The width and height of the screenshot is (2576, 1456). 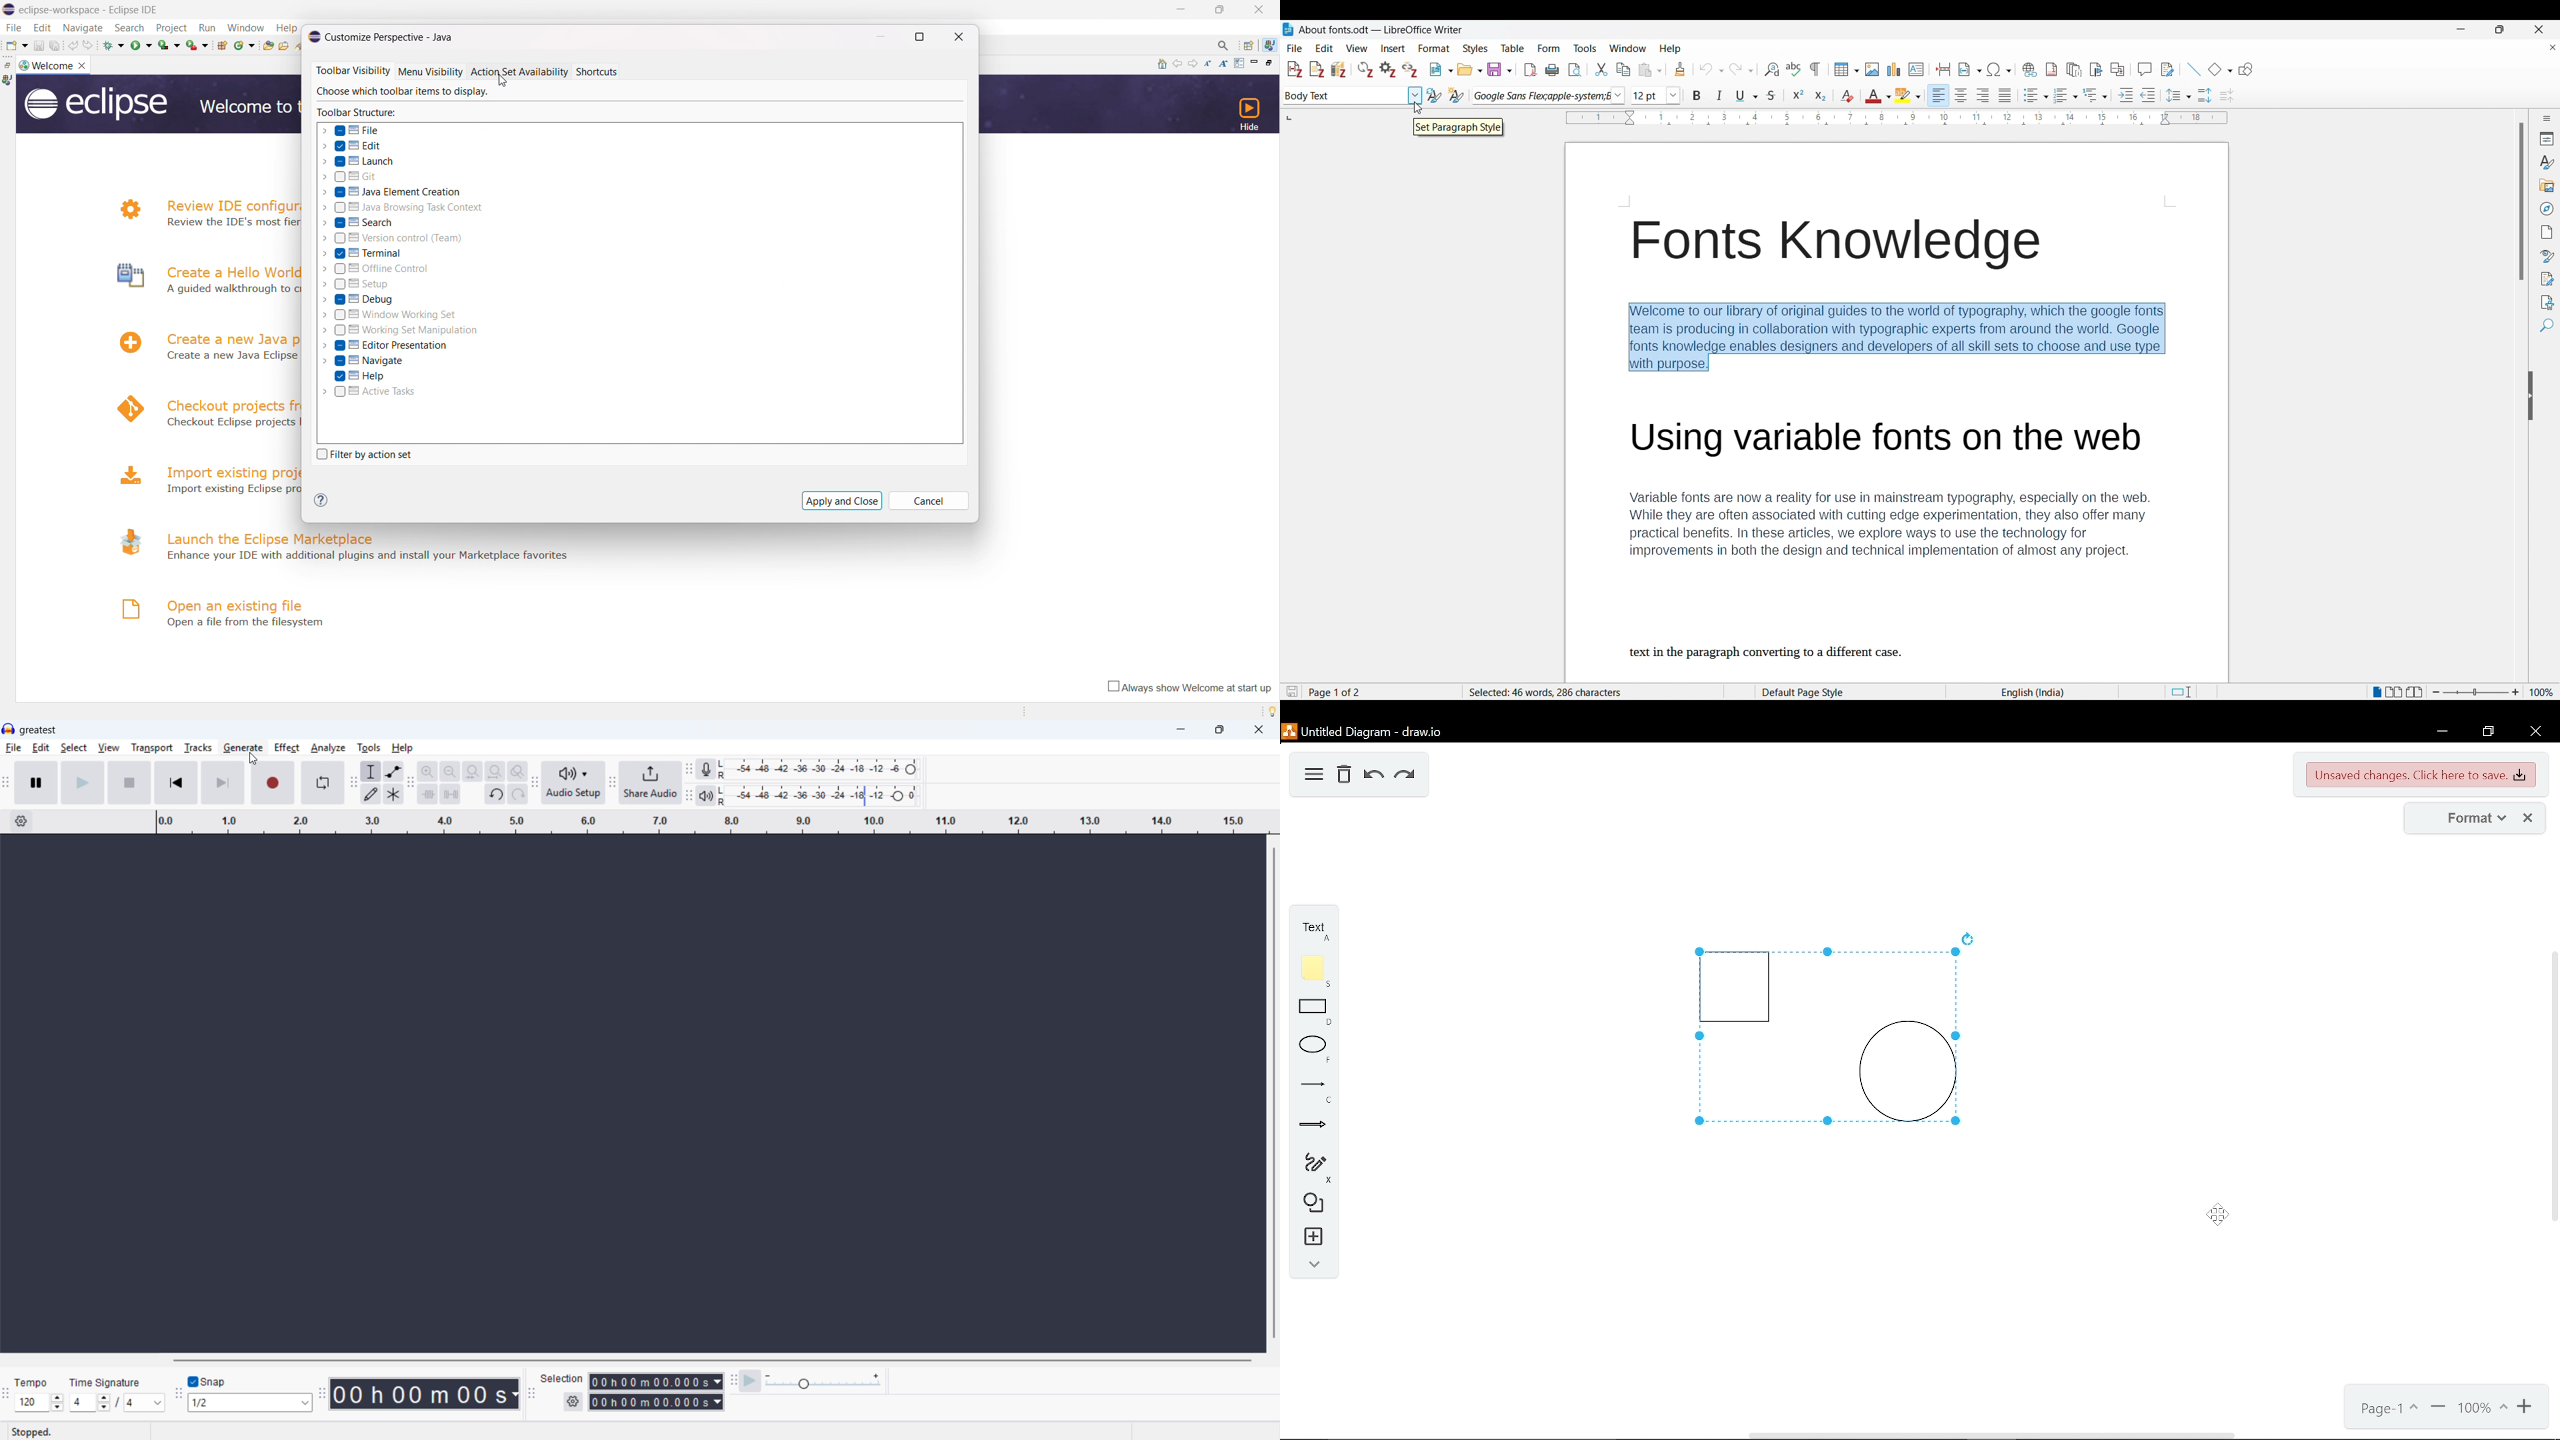 What do you see at coordinates (2183, 693) in the screenshot?
I see `fit to page` at bounding box center [2183, 693].